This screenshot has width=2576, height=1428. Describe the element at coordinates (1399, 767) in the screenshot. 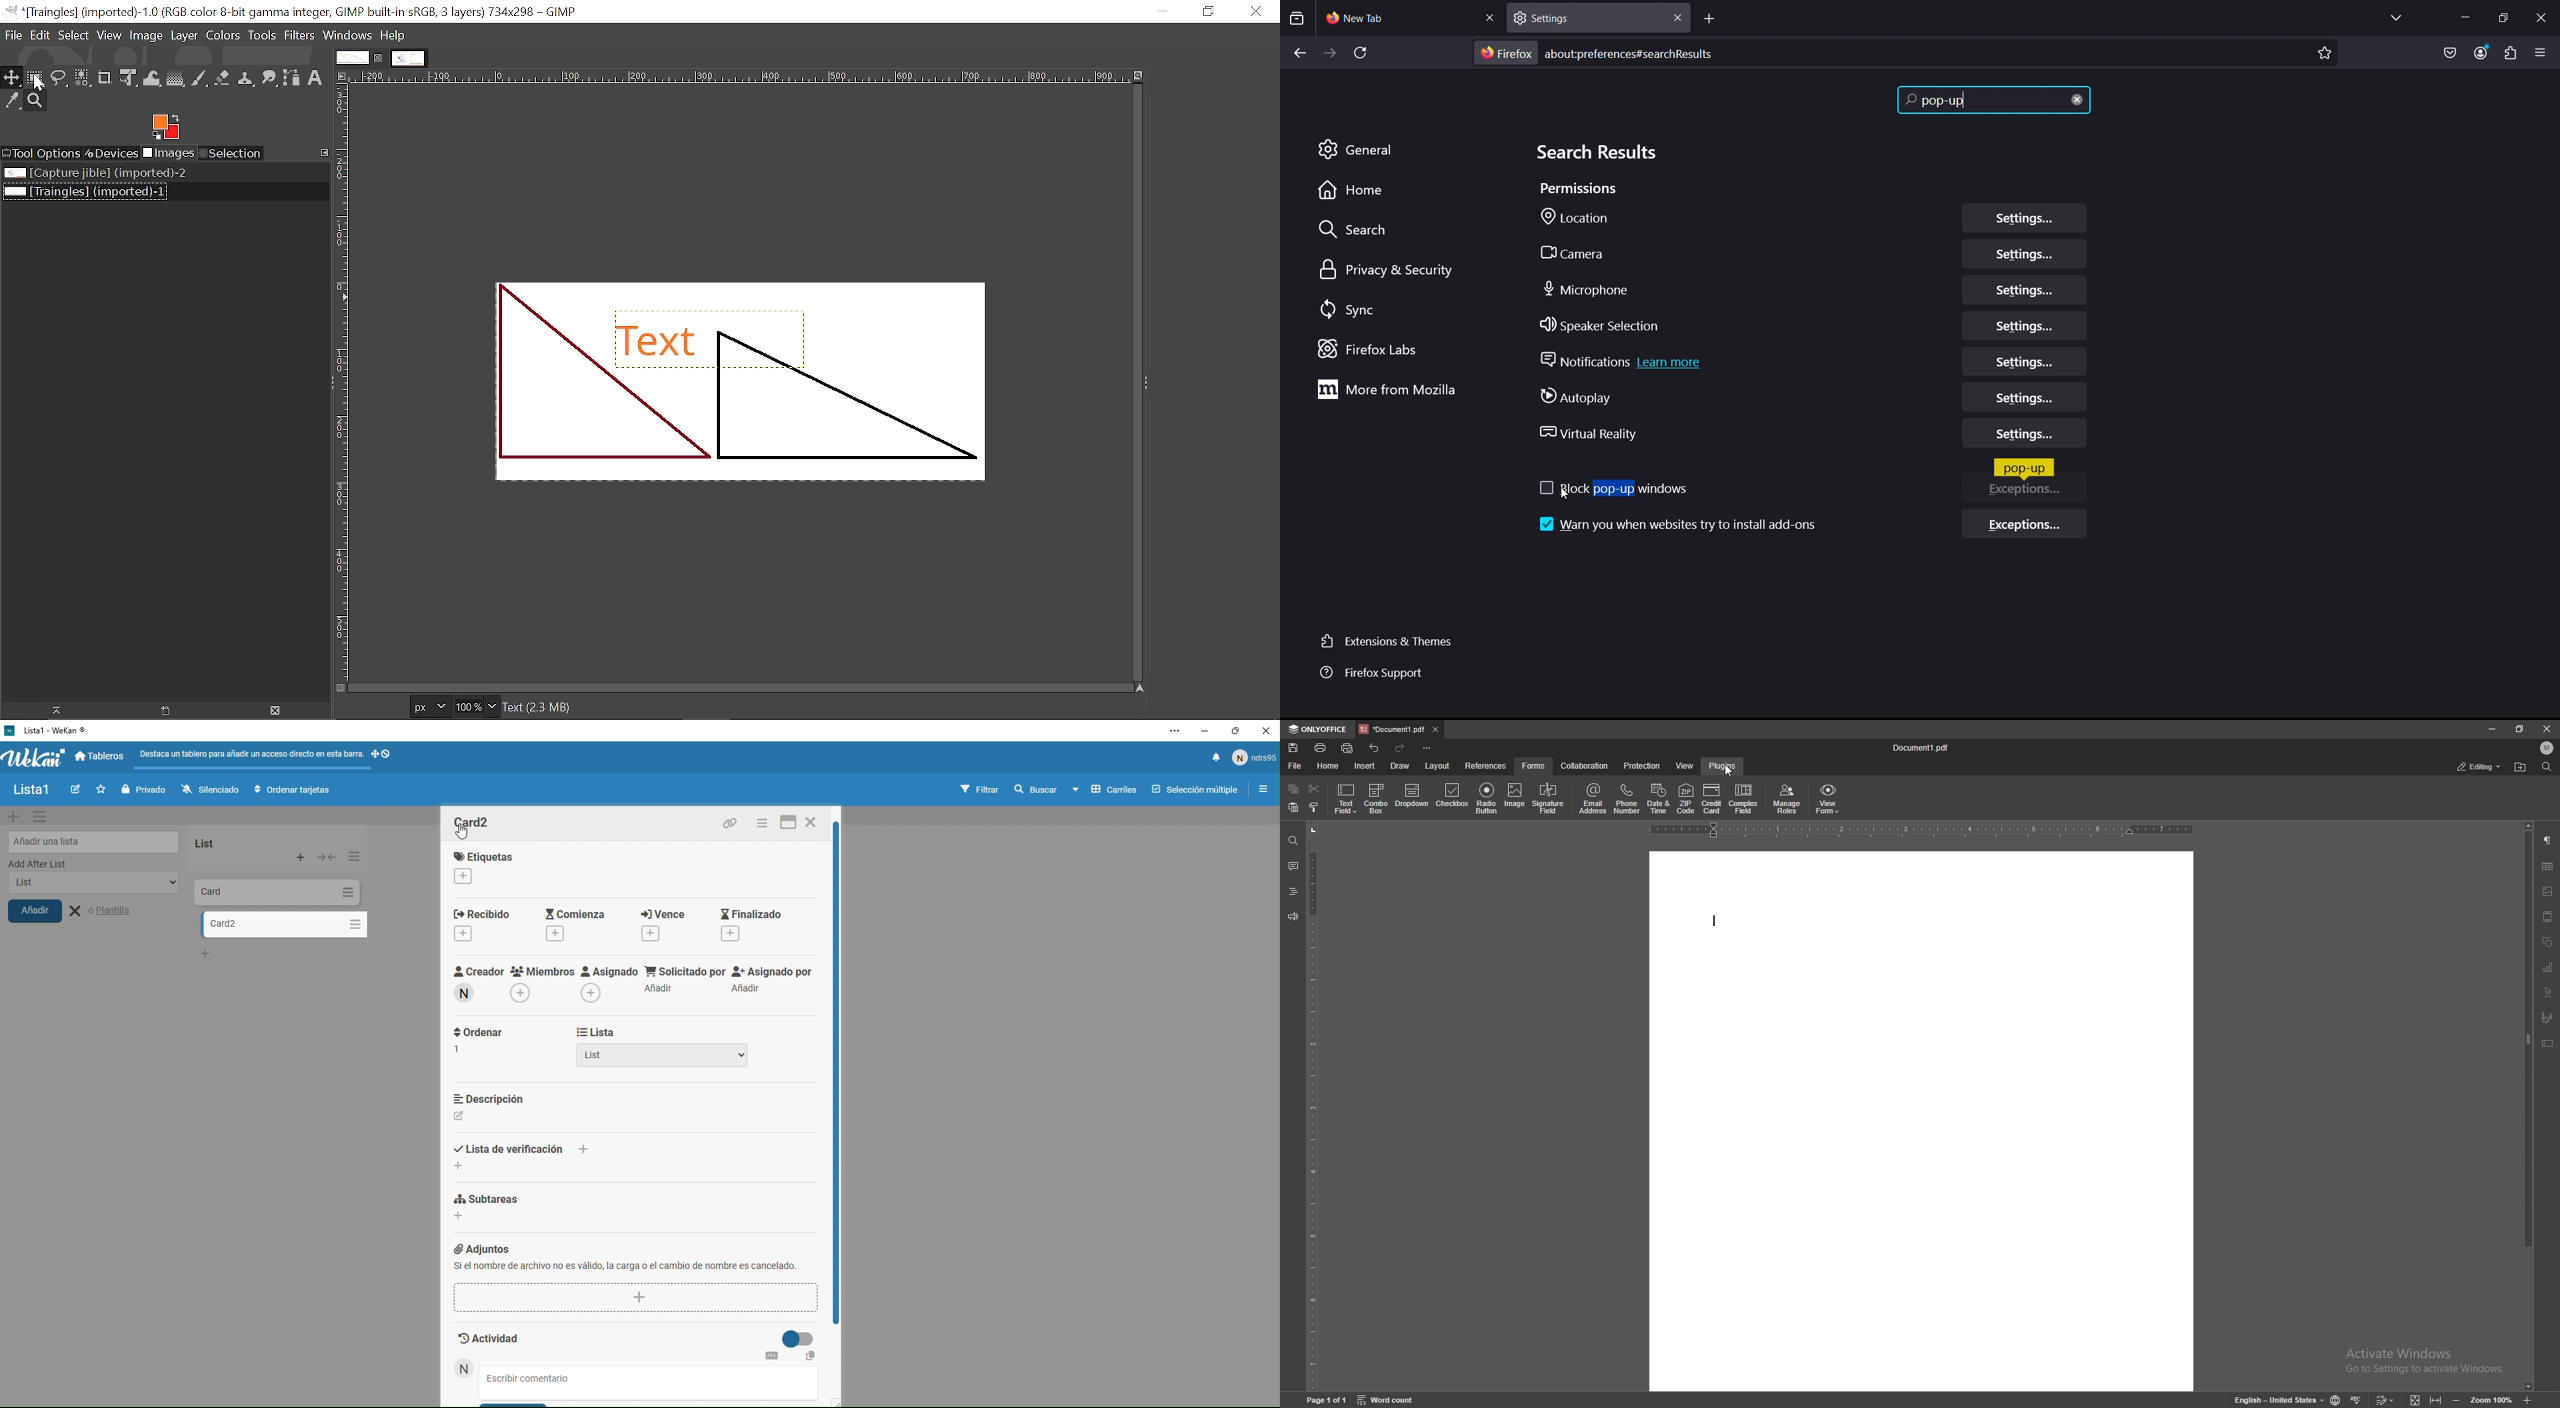

I see `draw` at that location.